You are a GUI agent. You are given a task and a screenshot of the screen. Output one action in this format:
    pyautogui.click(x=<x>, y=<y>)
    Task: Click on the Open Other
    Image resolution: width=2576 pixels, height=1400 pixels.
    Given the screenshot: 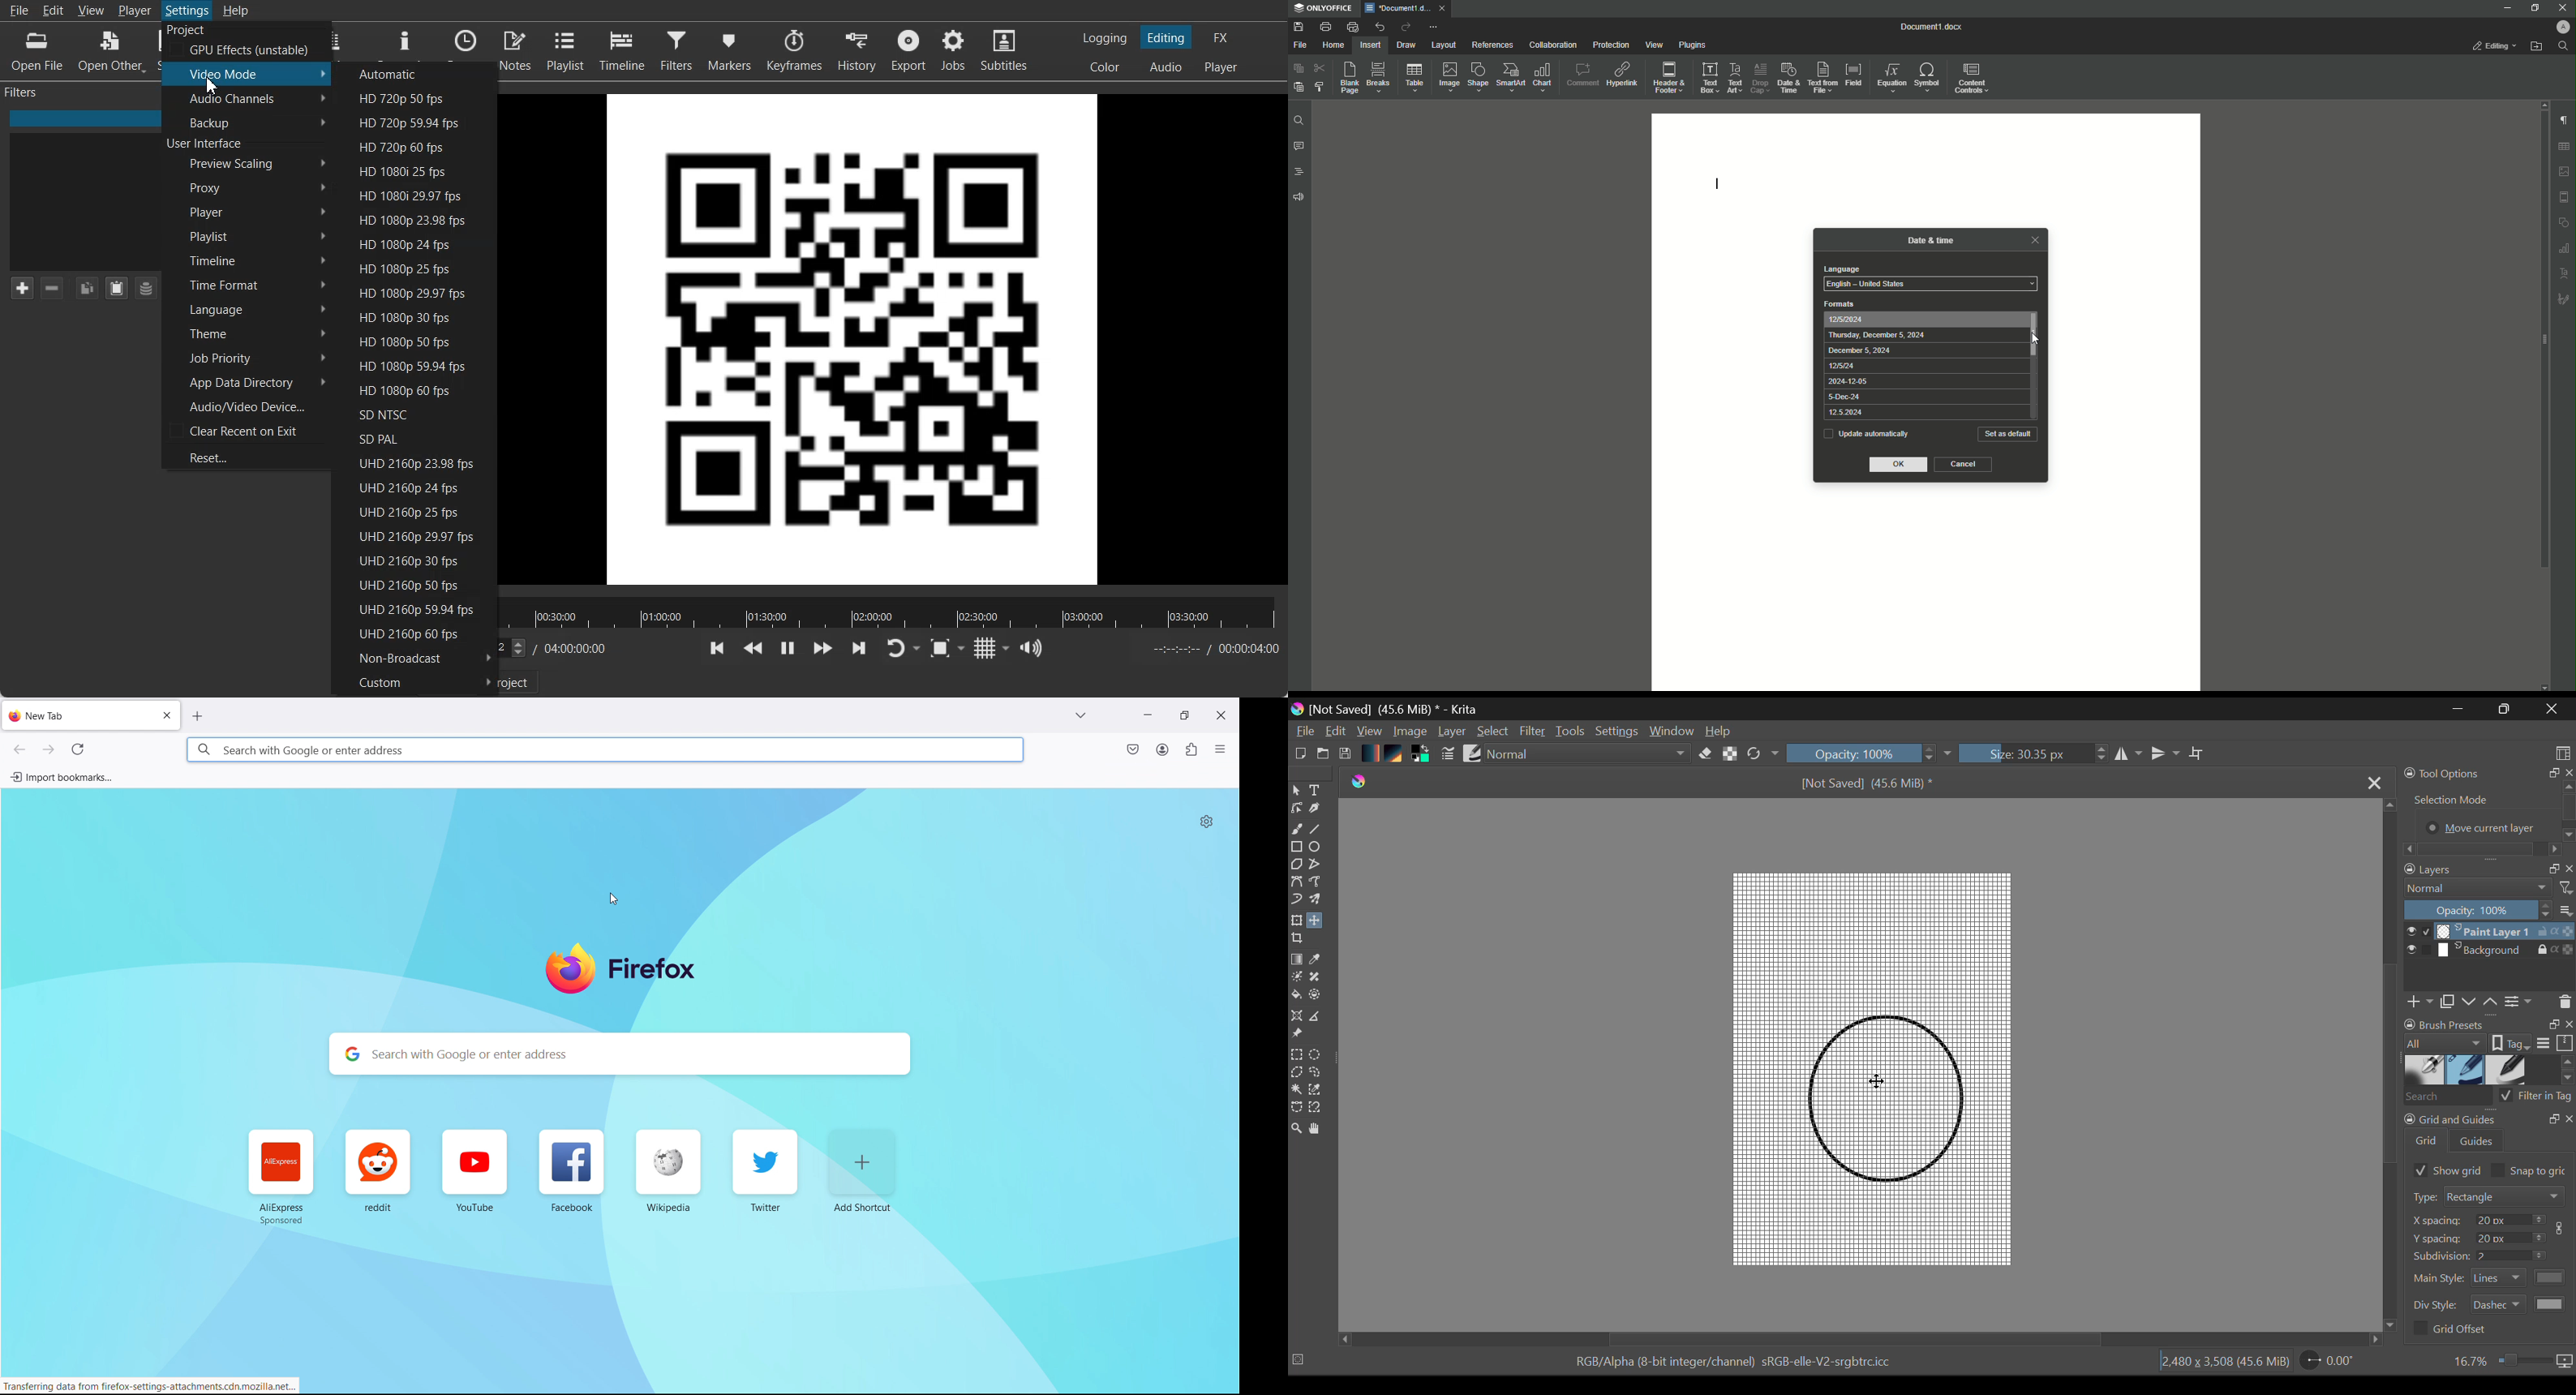 What is the action you would take?
    pyautogui.click(x=112, y=49)
    